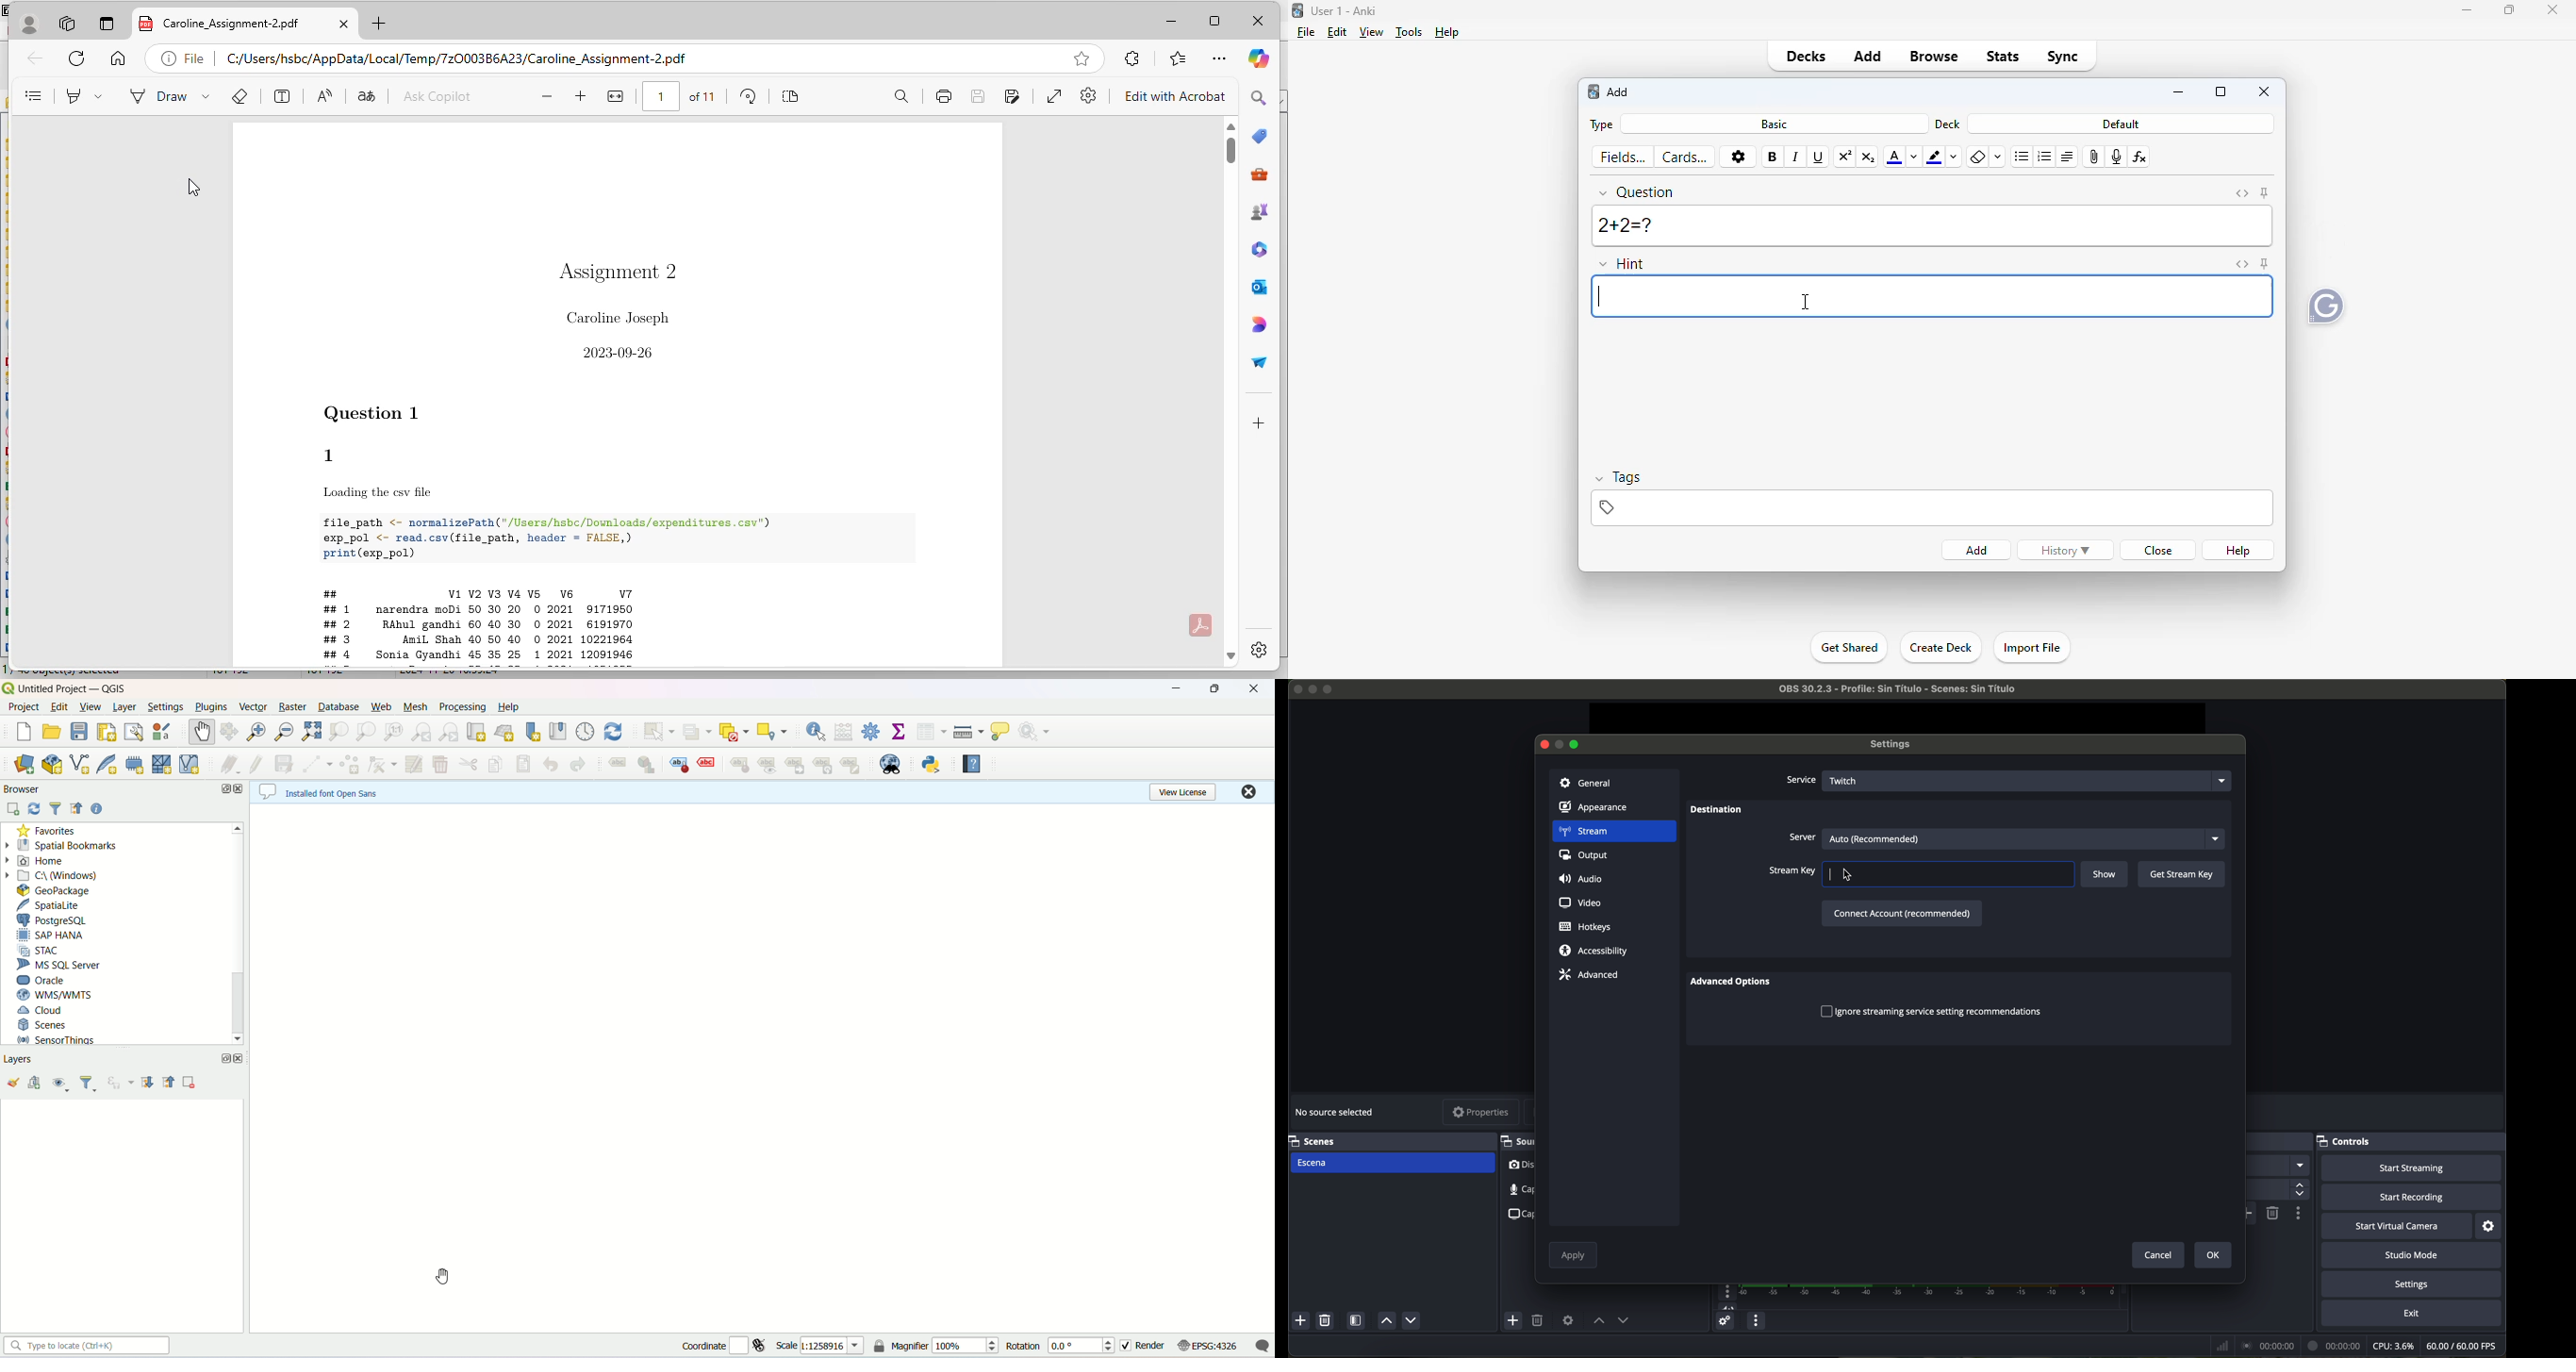 This screenshot has height=1372, width=2576. I want to click on italic, so click(1796, 157).